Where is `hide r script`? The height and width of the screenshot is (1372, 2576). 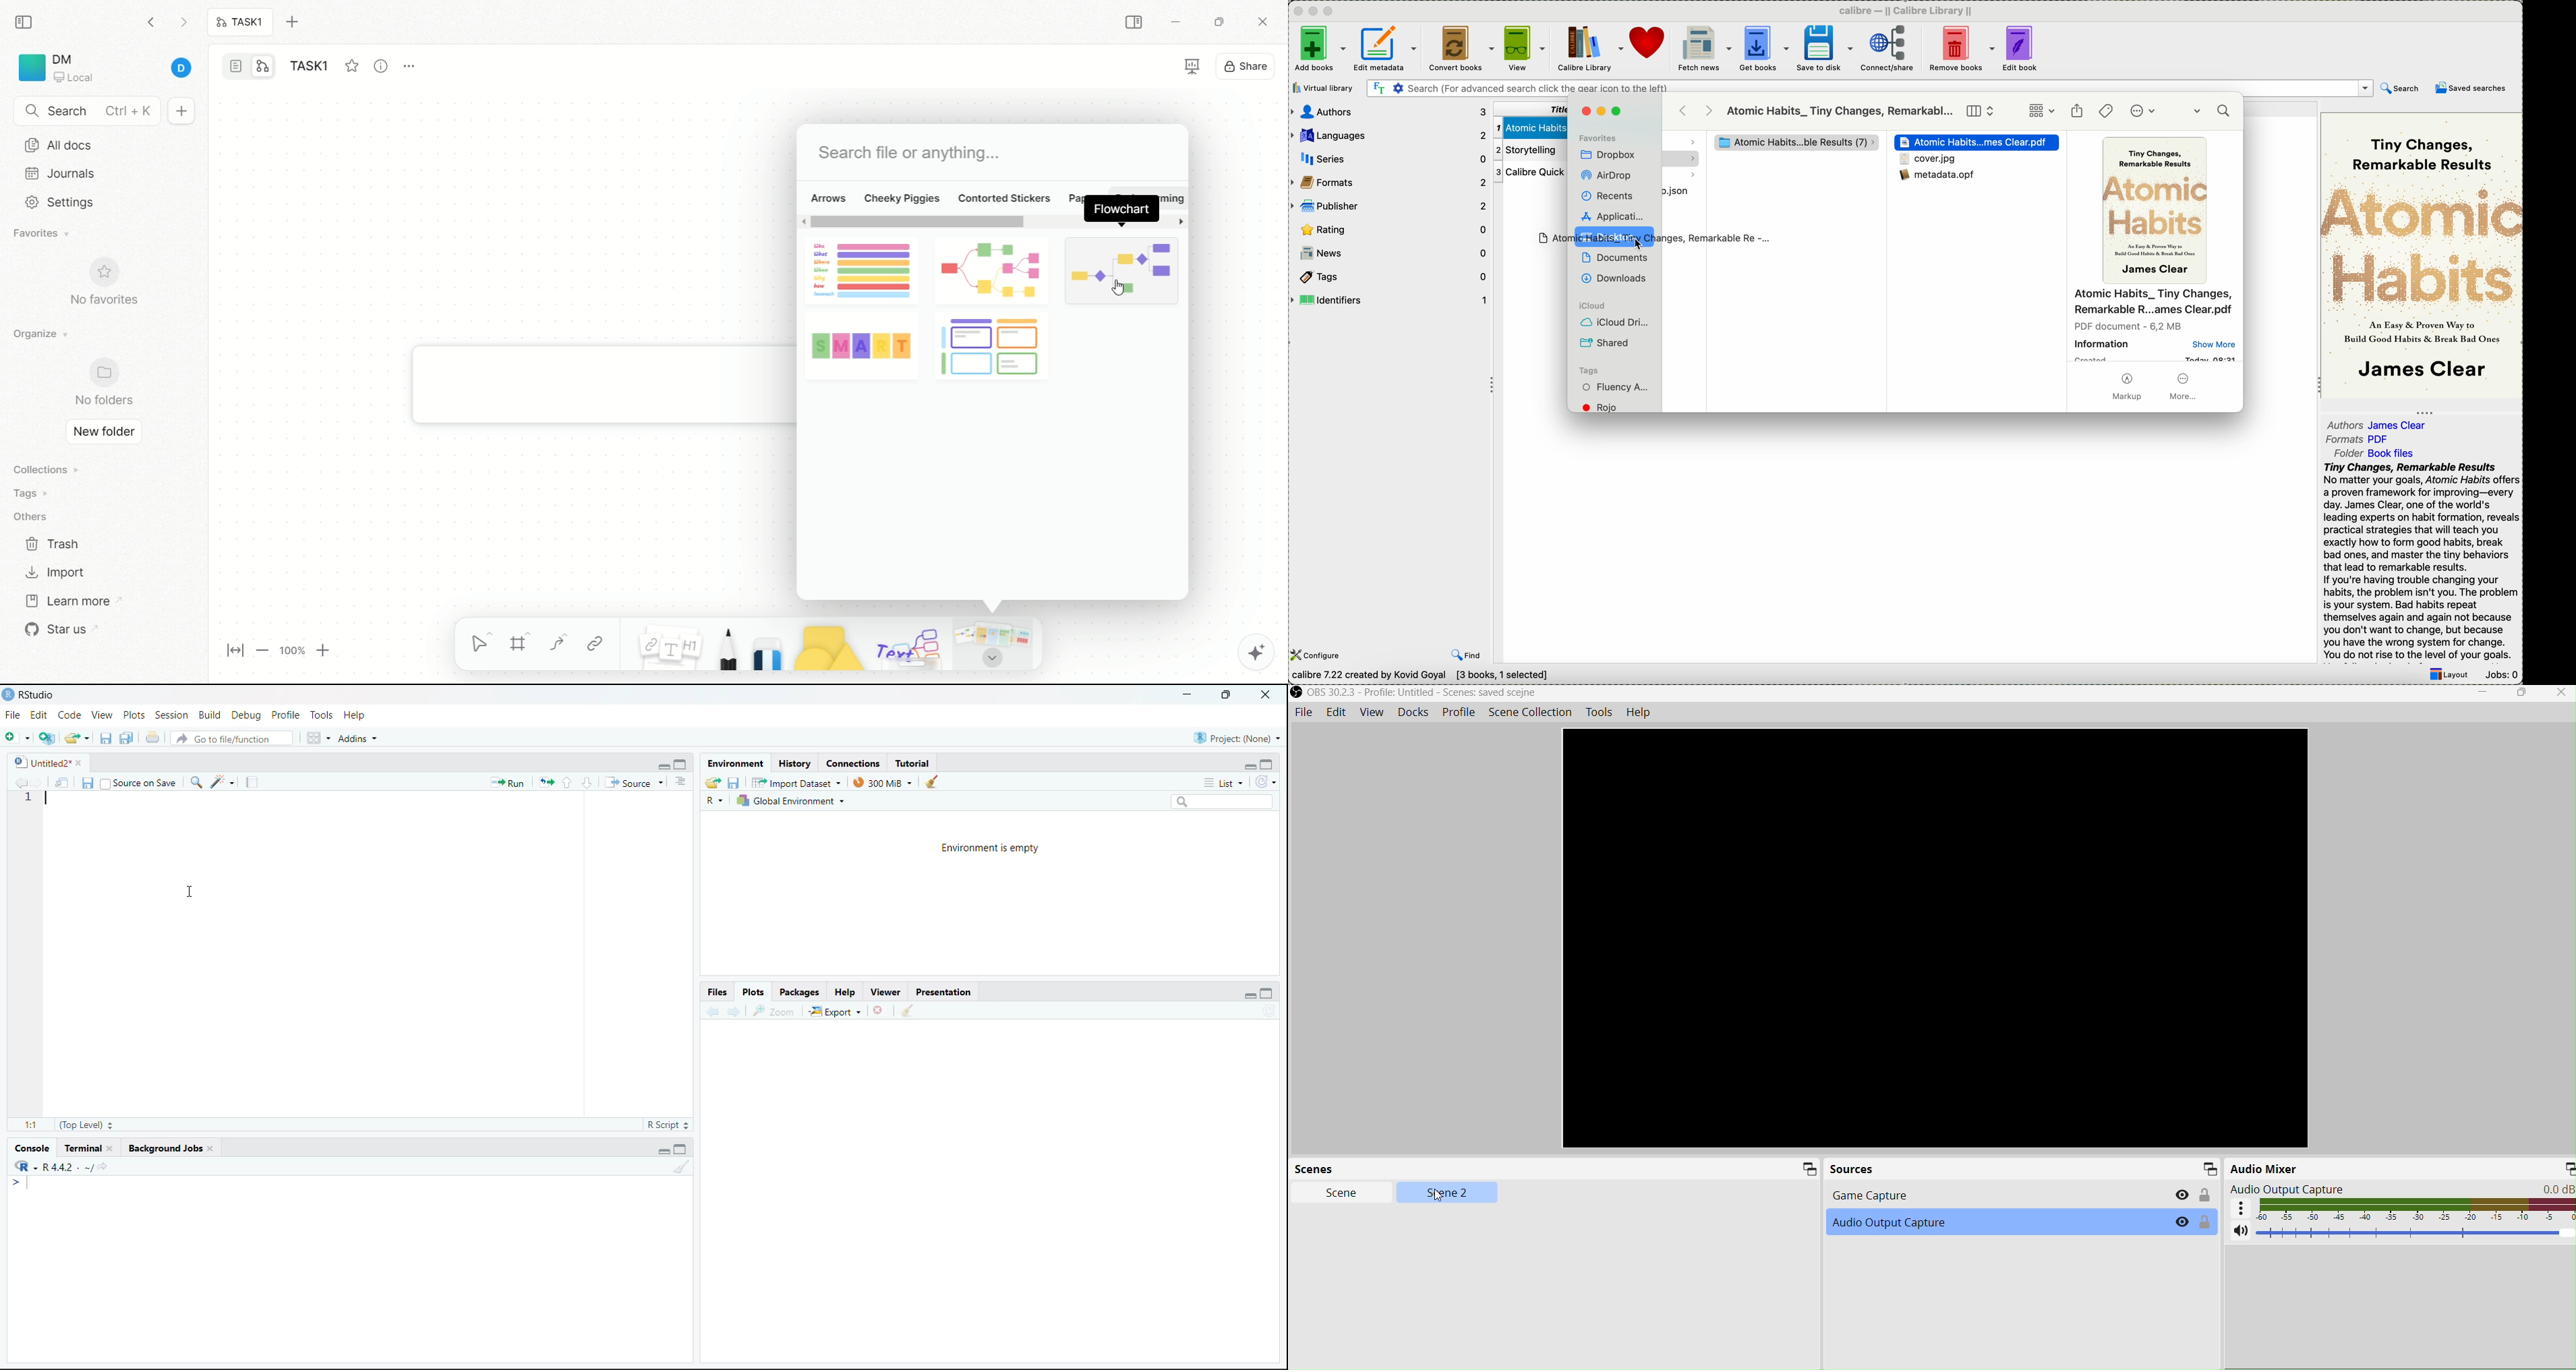 hide r script is located at coordinates (1250, 993).